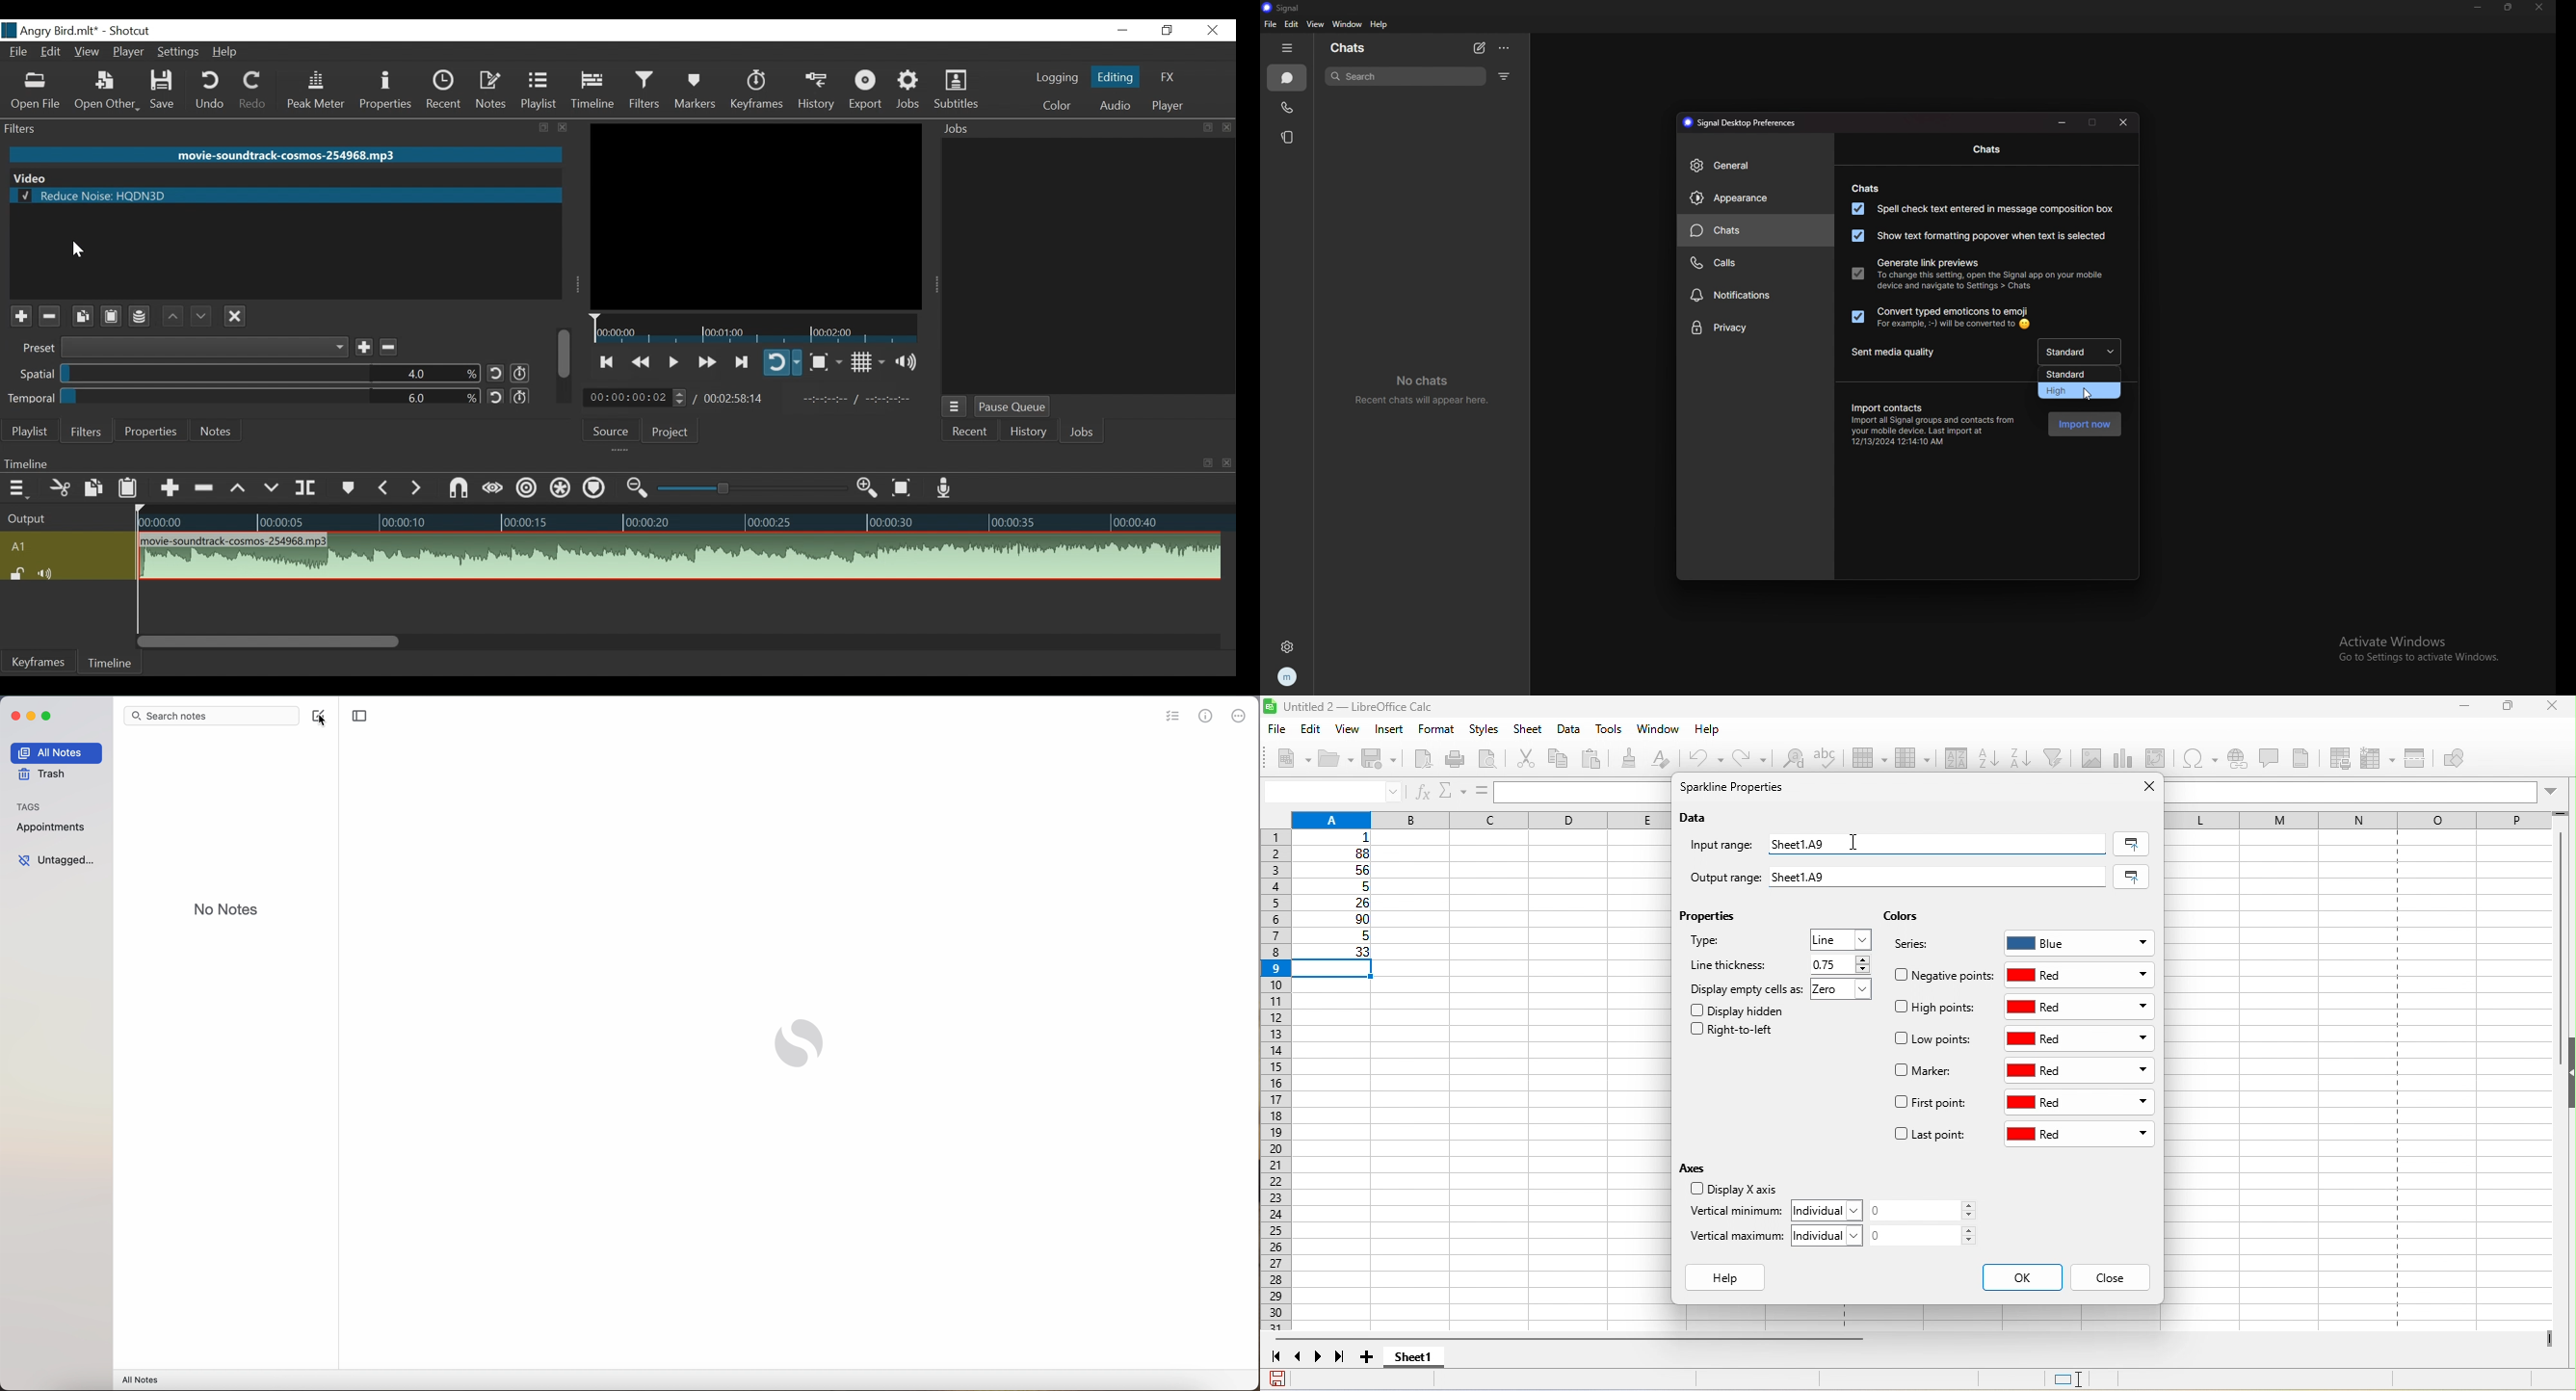 This screenshot has width=2576, height=1400. Describe the element at coordinates (1207, 716) in the screenshot. I see `metrics` at that location.